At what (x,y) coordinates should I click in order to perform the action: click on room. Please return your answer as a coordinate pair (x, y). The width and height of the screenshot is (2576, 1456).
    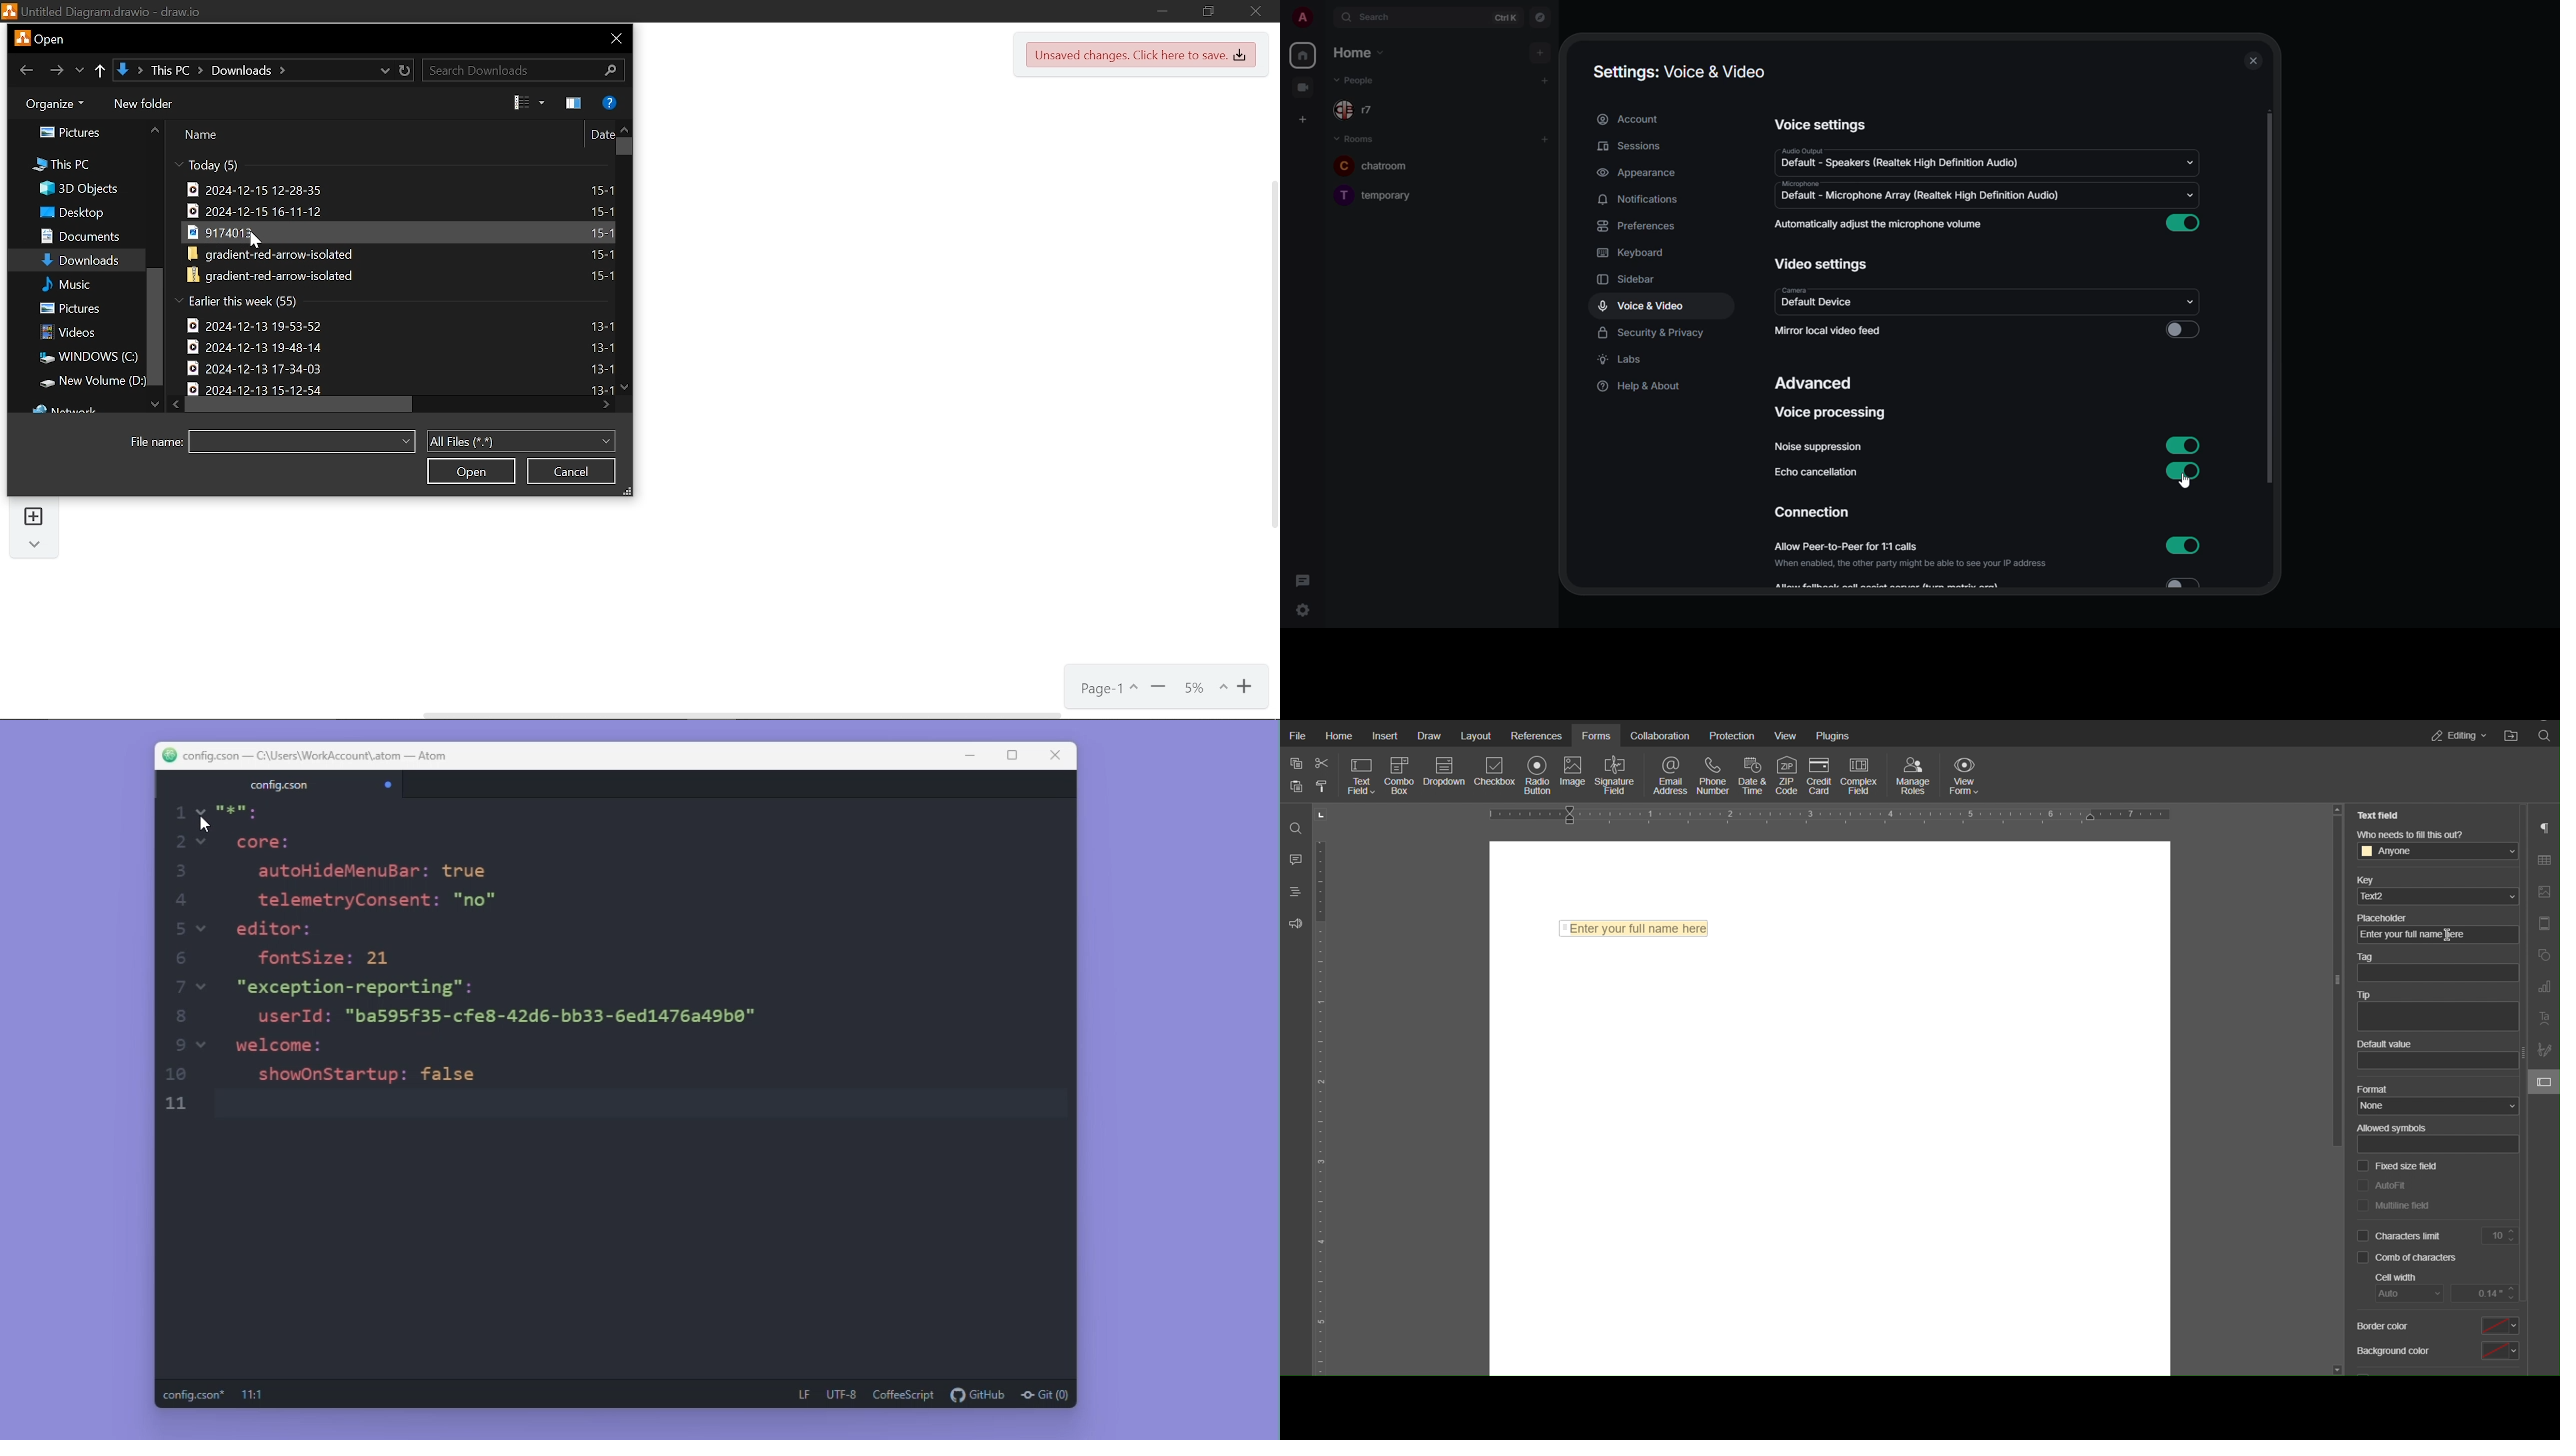
    Looking at the image, I should click on (1373, 166).